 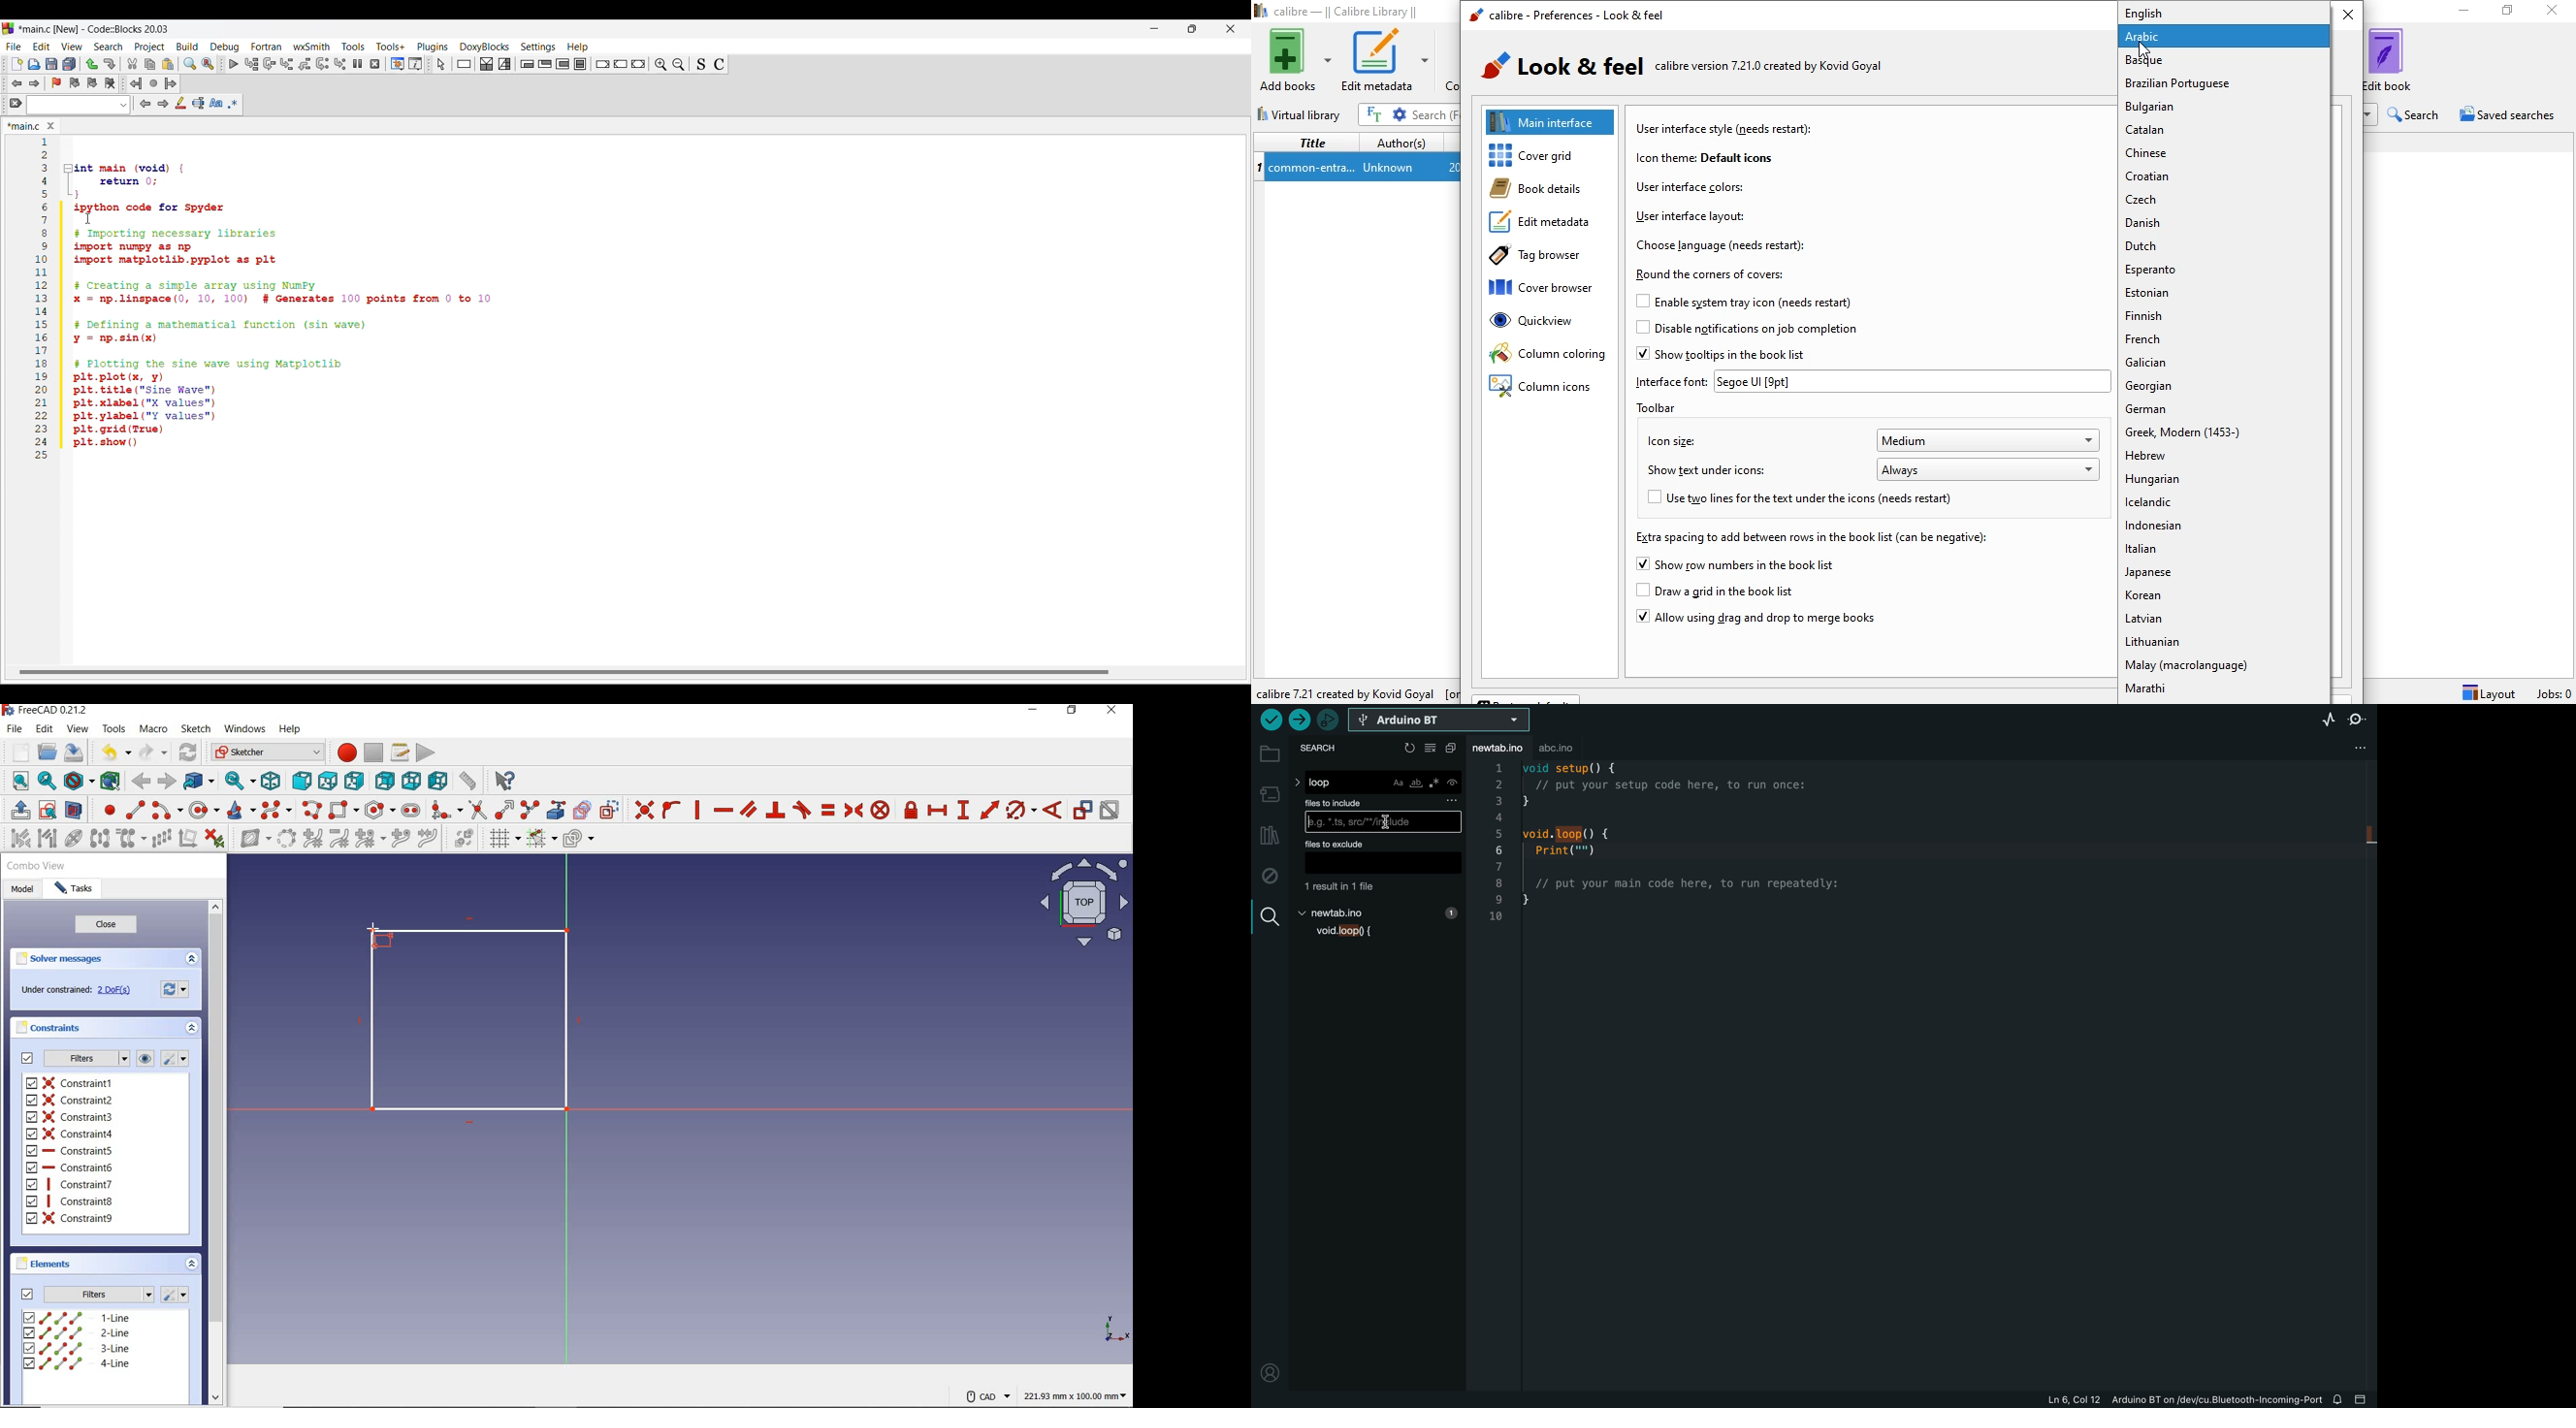 What do you see at coordinates (464, 64) in the screenshot?
I see `Instruction` at bounding box center [464, 64].